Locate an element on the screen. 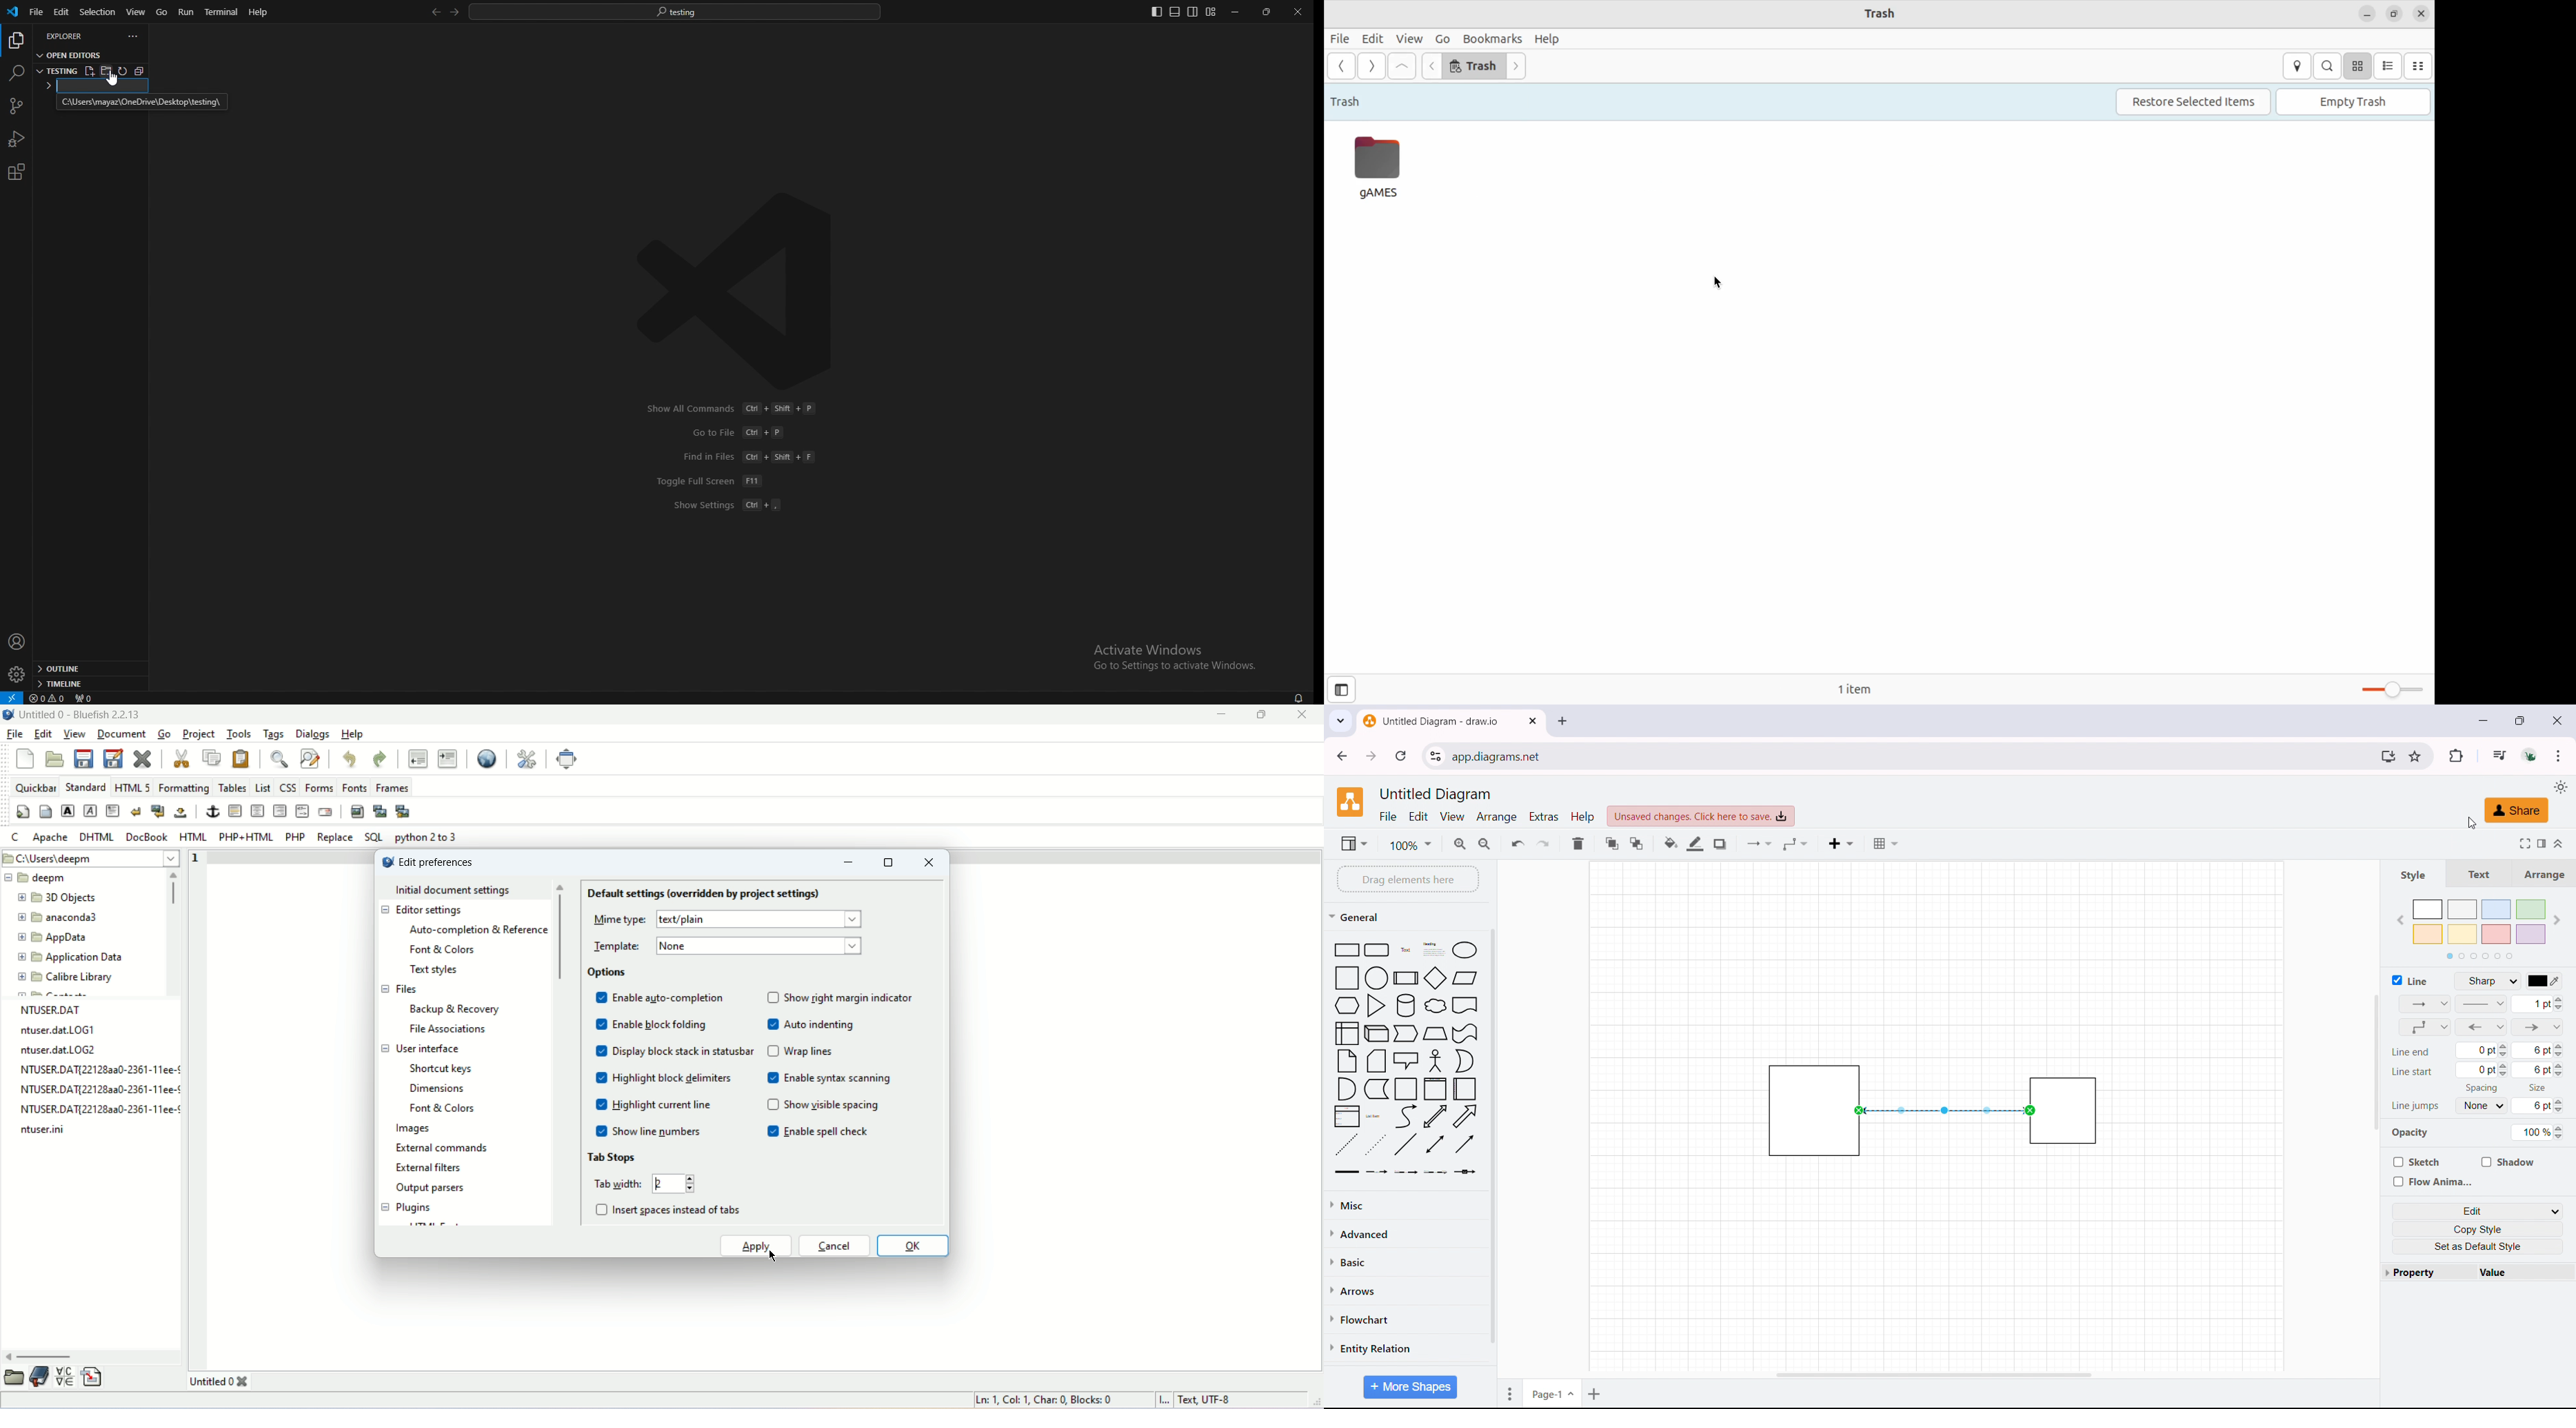 The width and height of the screenshot is (2576, 1428). NTUSER.DAT{22128aa0-2361-11ee-¢ is located at coordinates (96, 1071).